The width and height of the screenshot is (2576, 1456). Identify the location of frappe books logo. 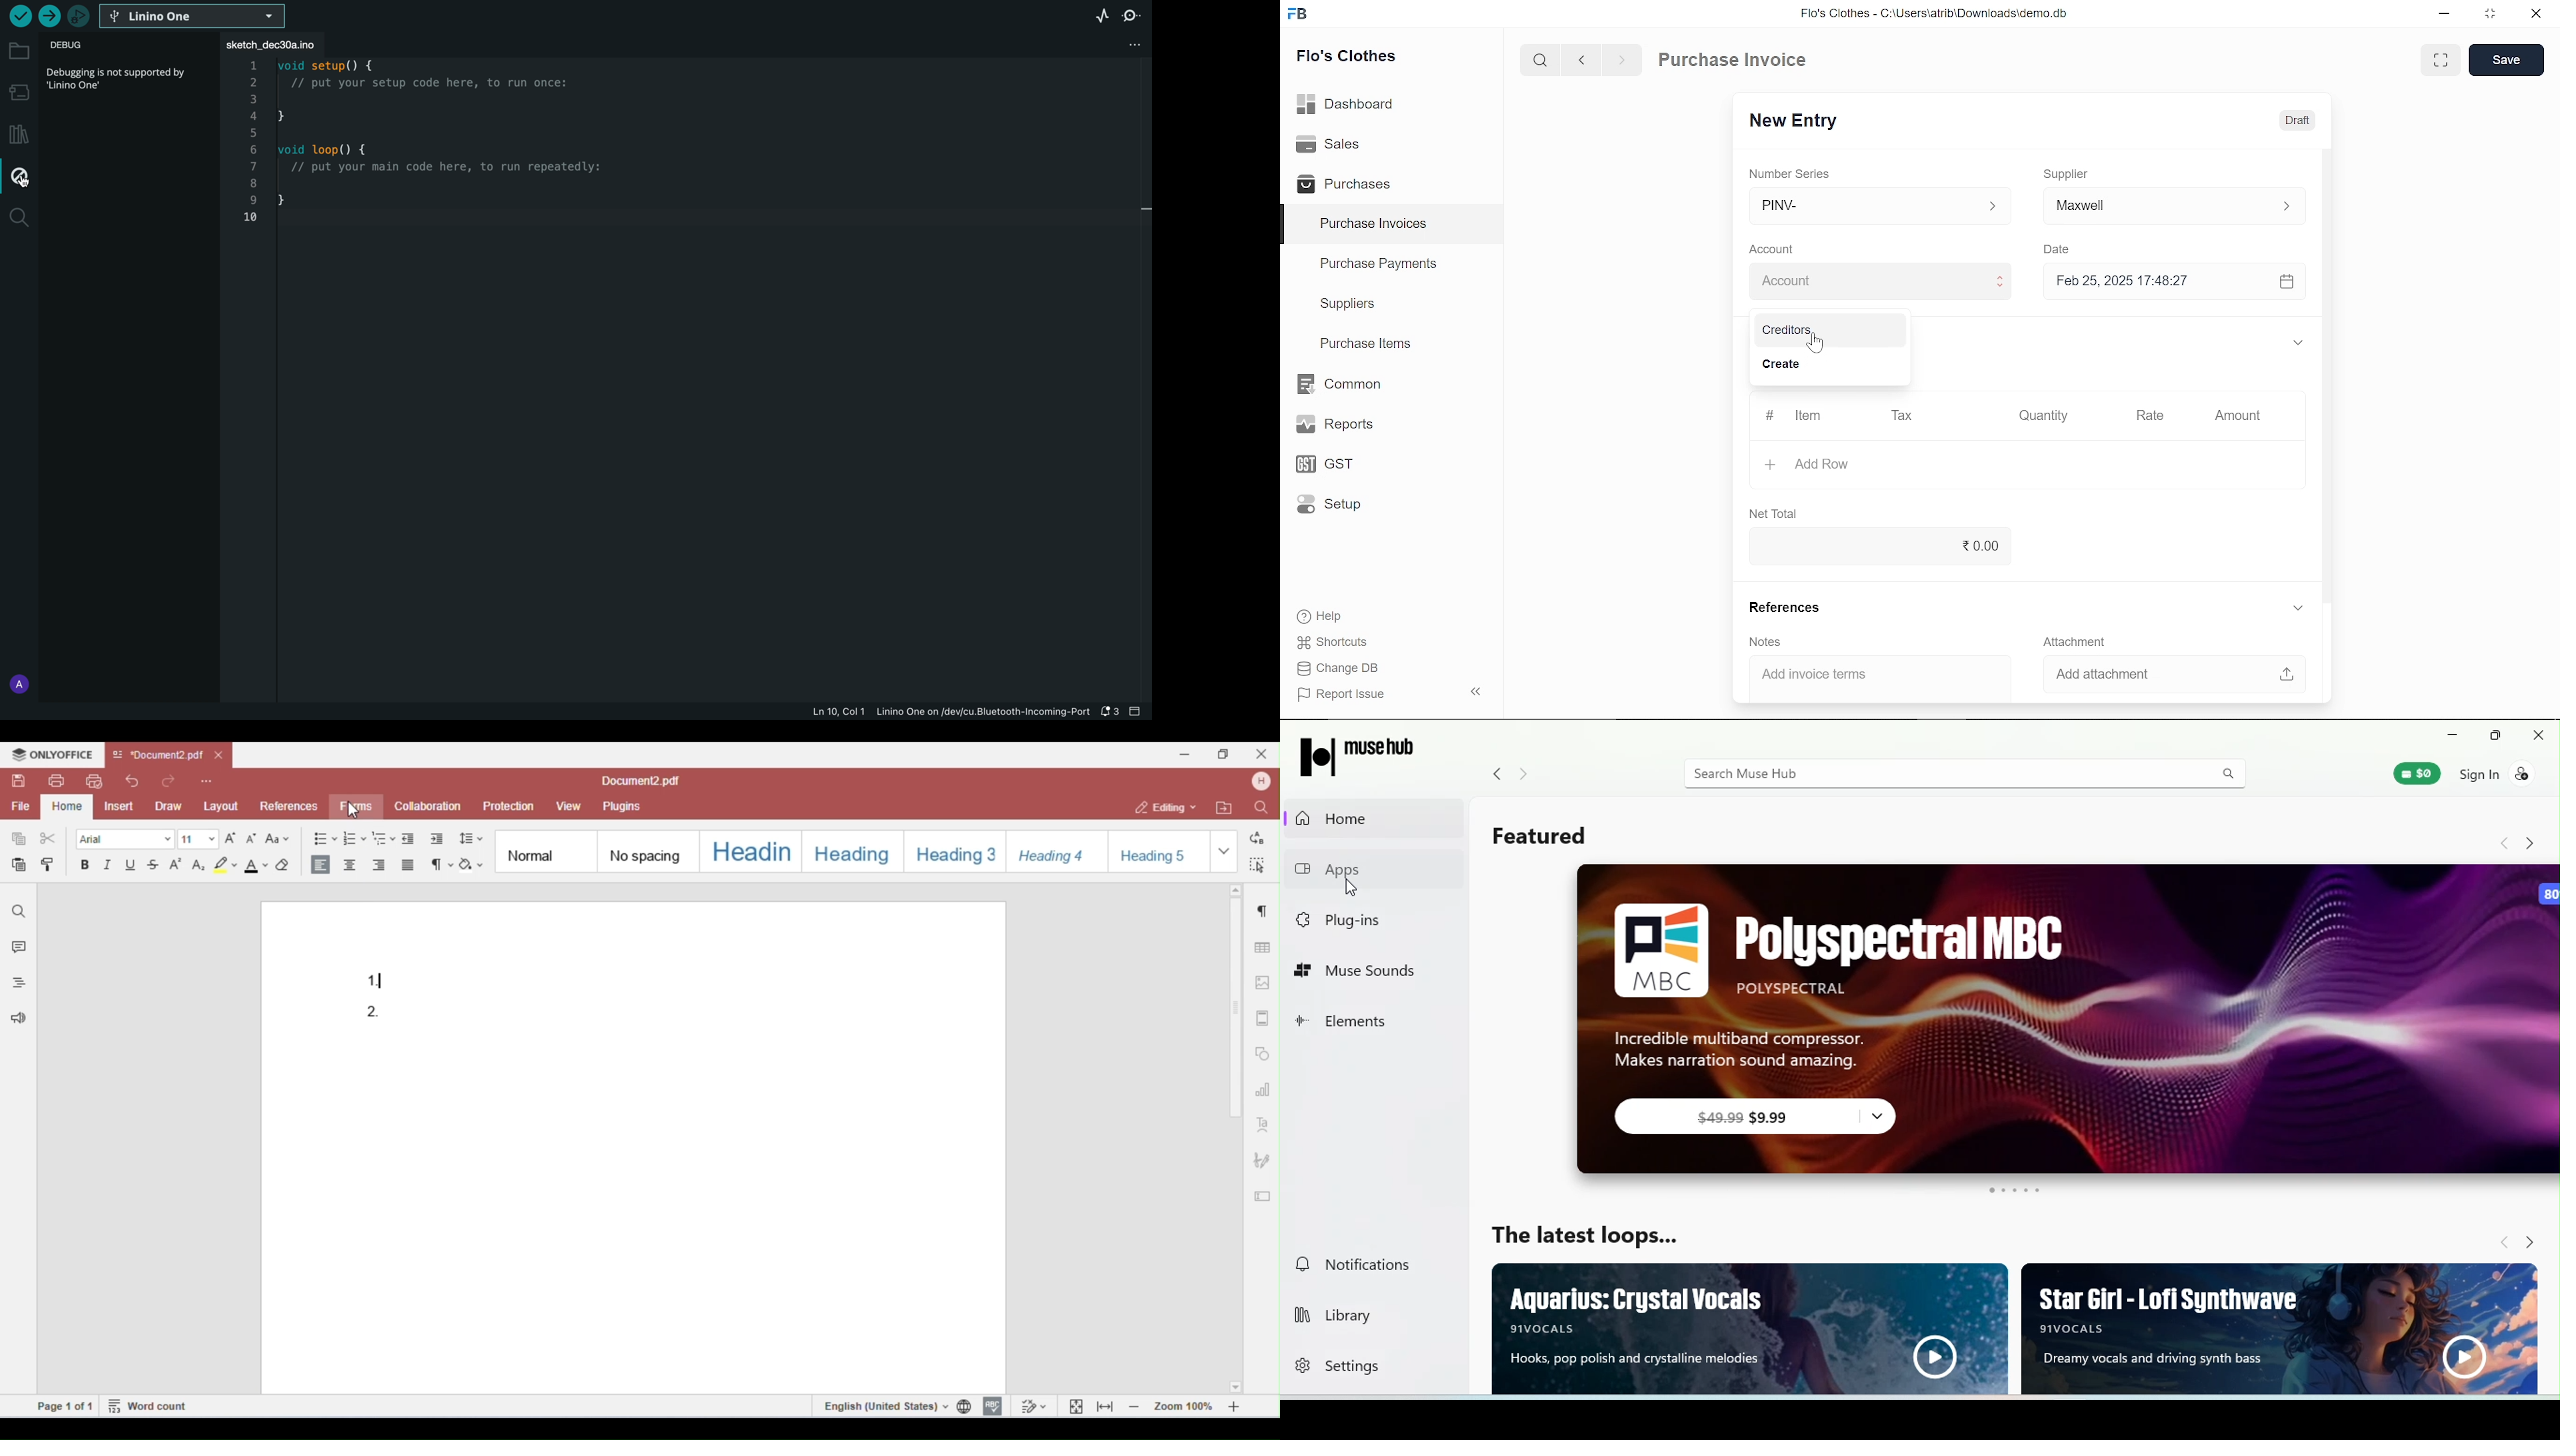
(1302, 15).